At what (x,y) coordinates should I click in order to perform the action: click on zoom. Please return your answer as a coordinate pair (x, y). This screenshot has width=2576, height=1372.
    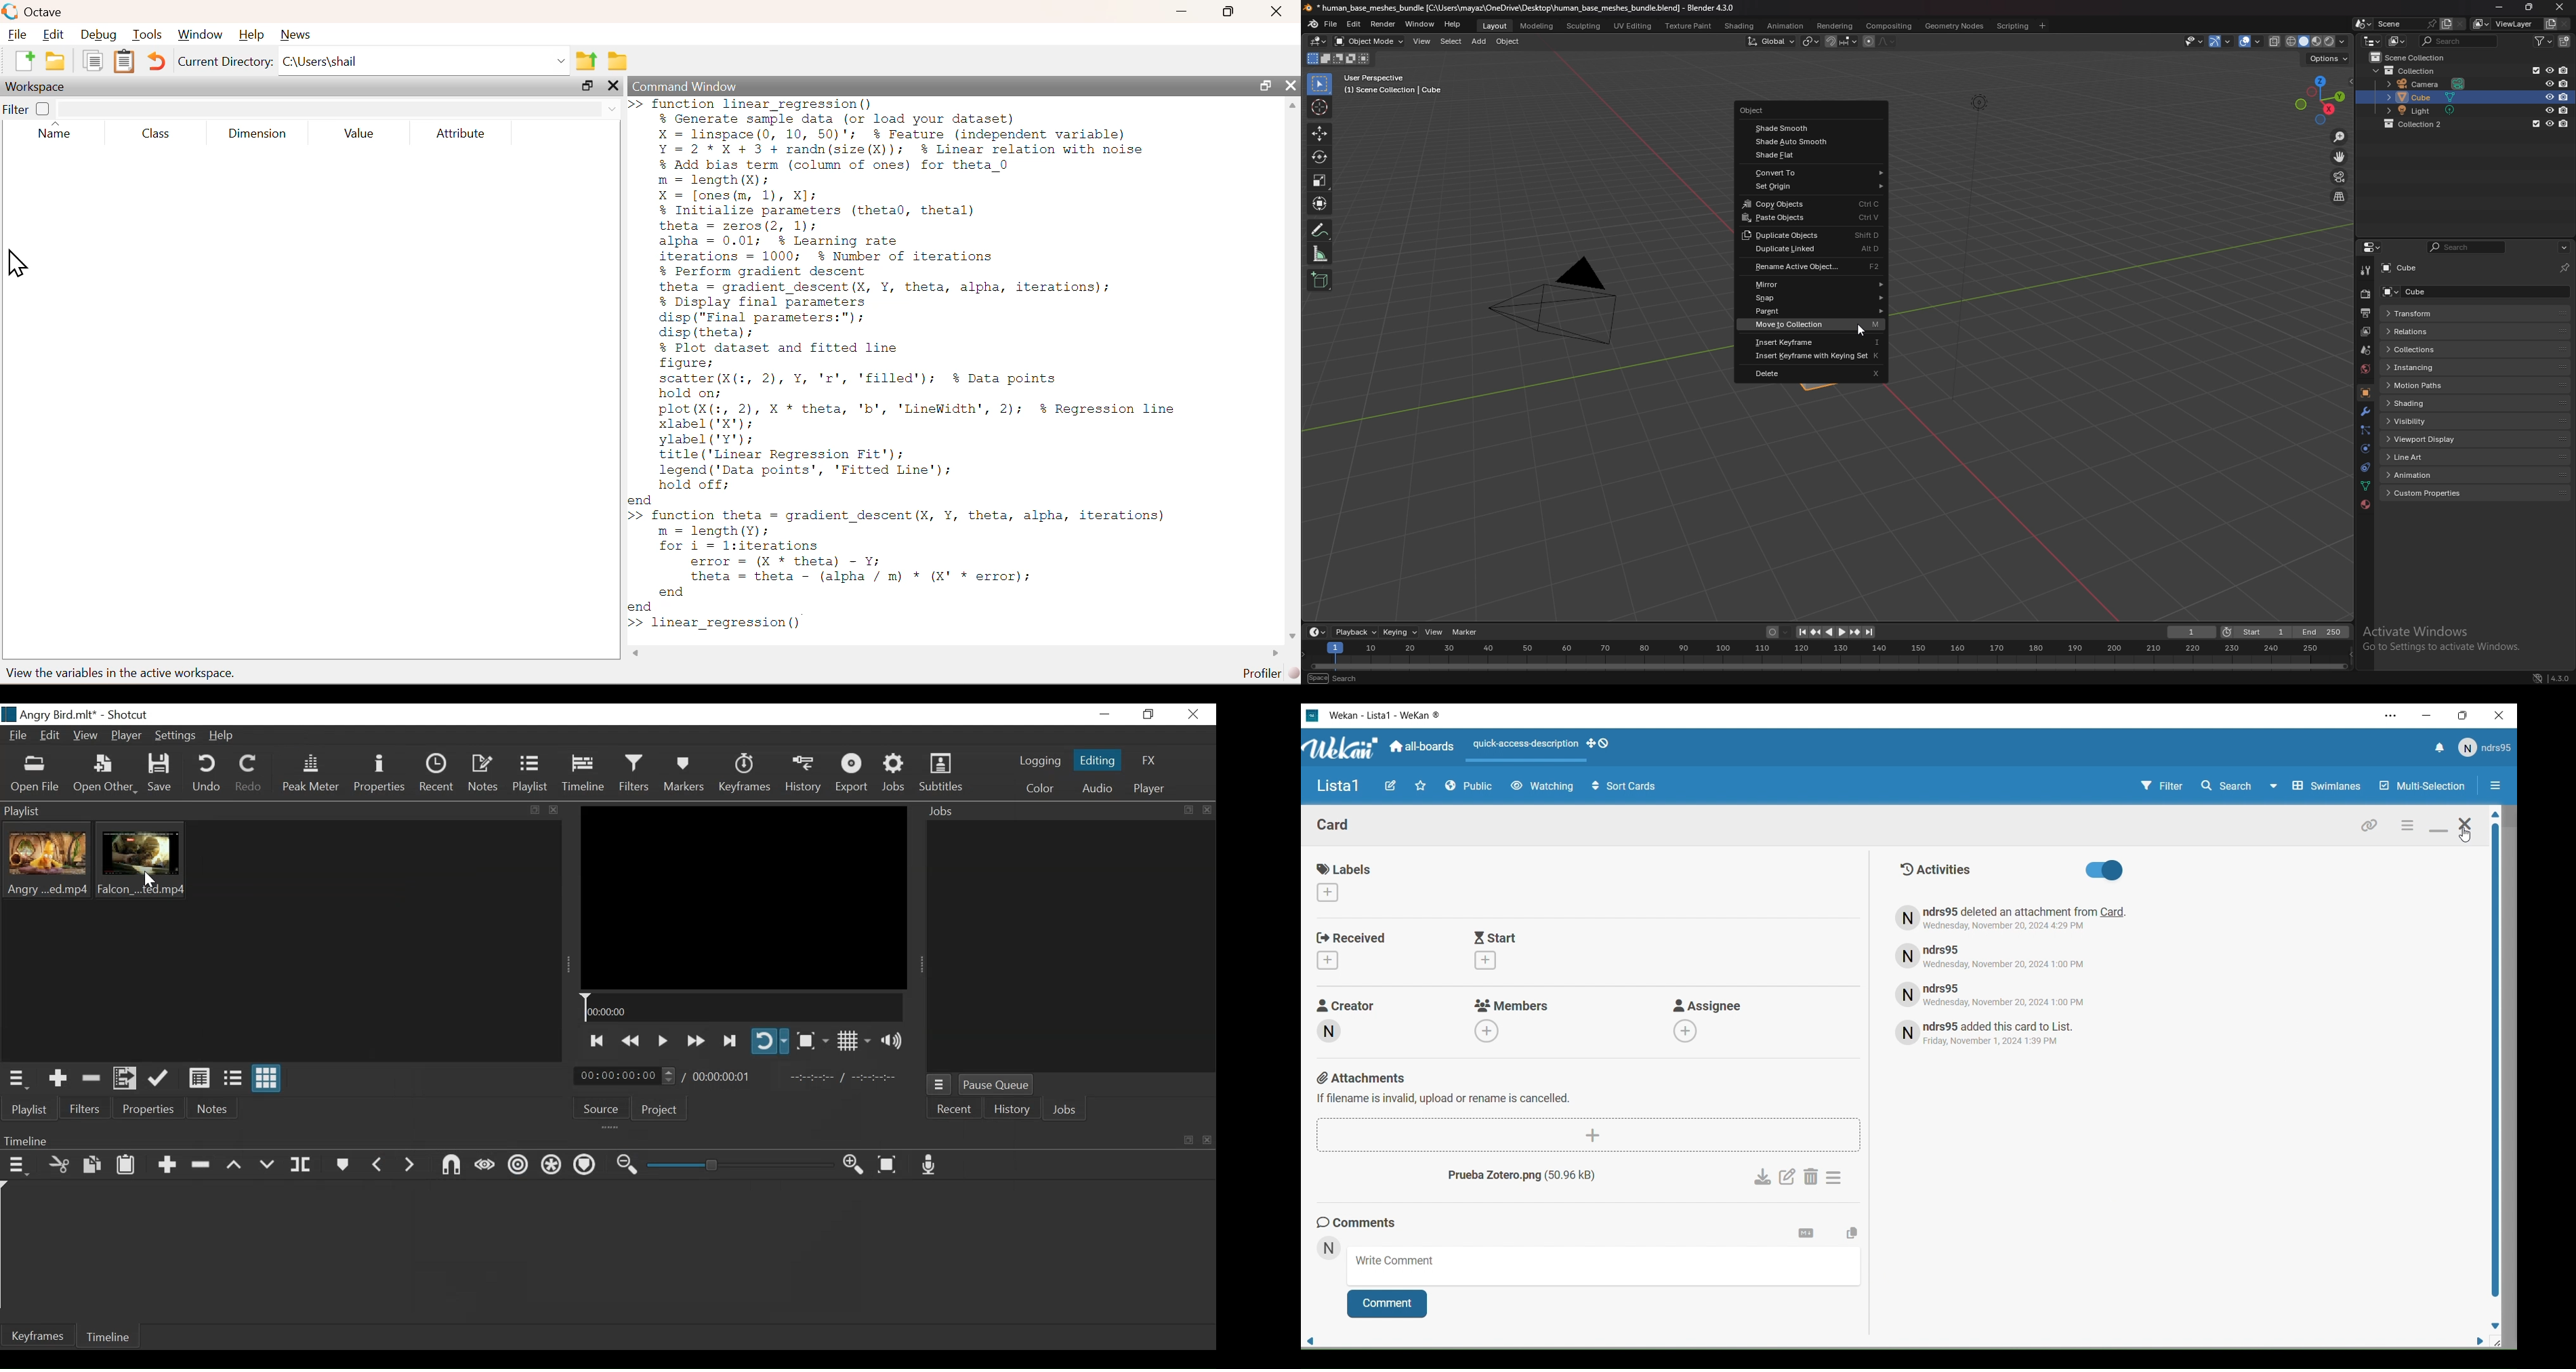
    Looking at the image, I should click on (2340, 136).